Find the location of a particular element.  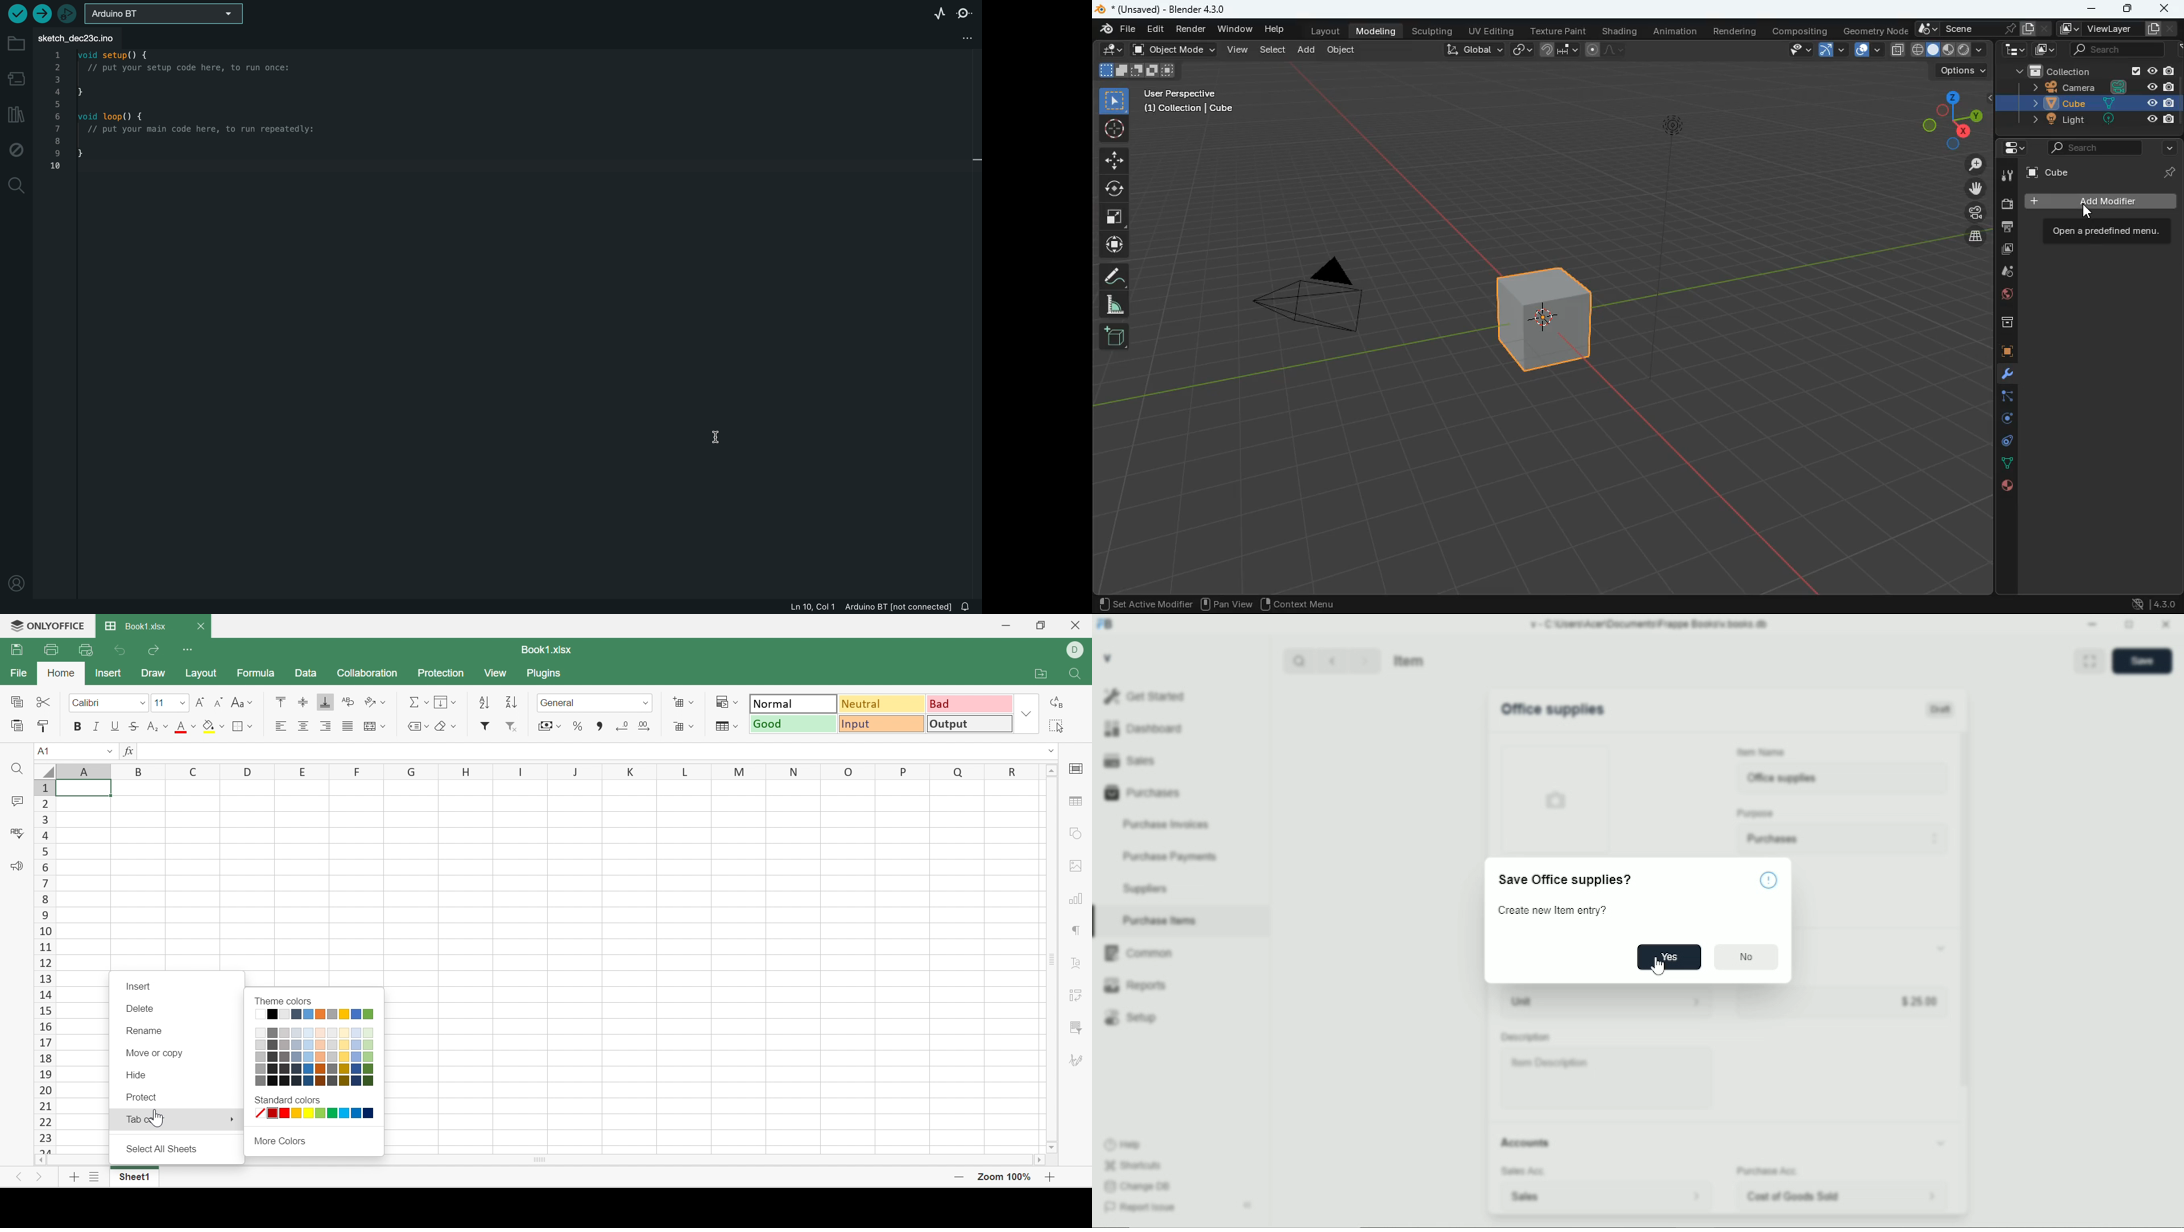

geometry node is located at coordinates (1877, 30).